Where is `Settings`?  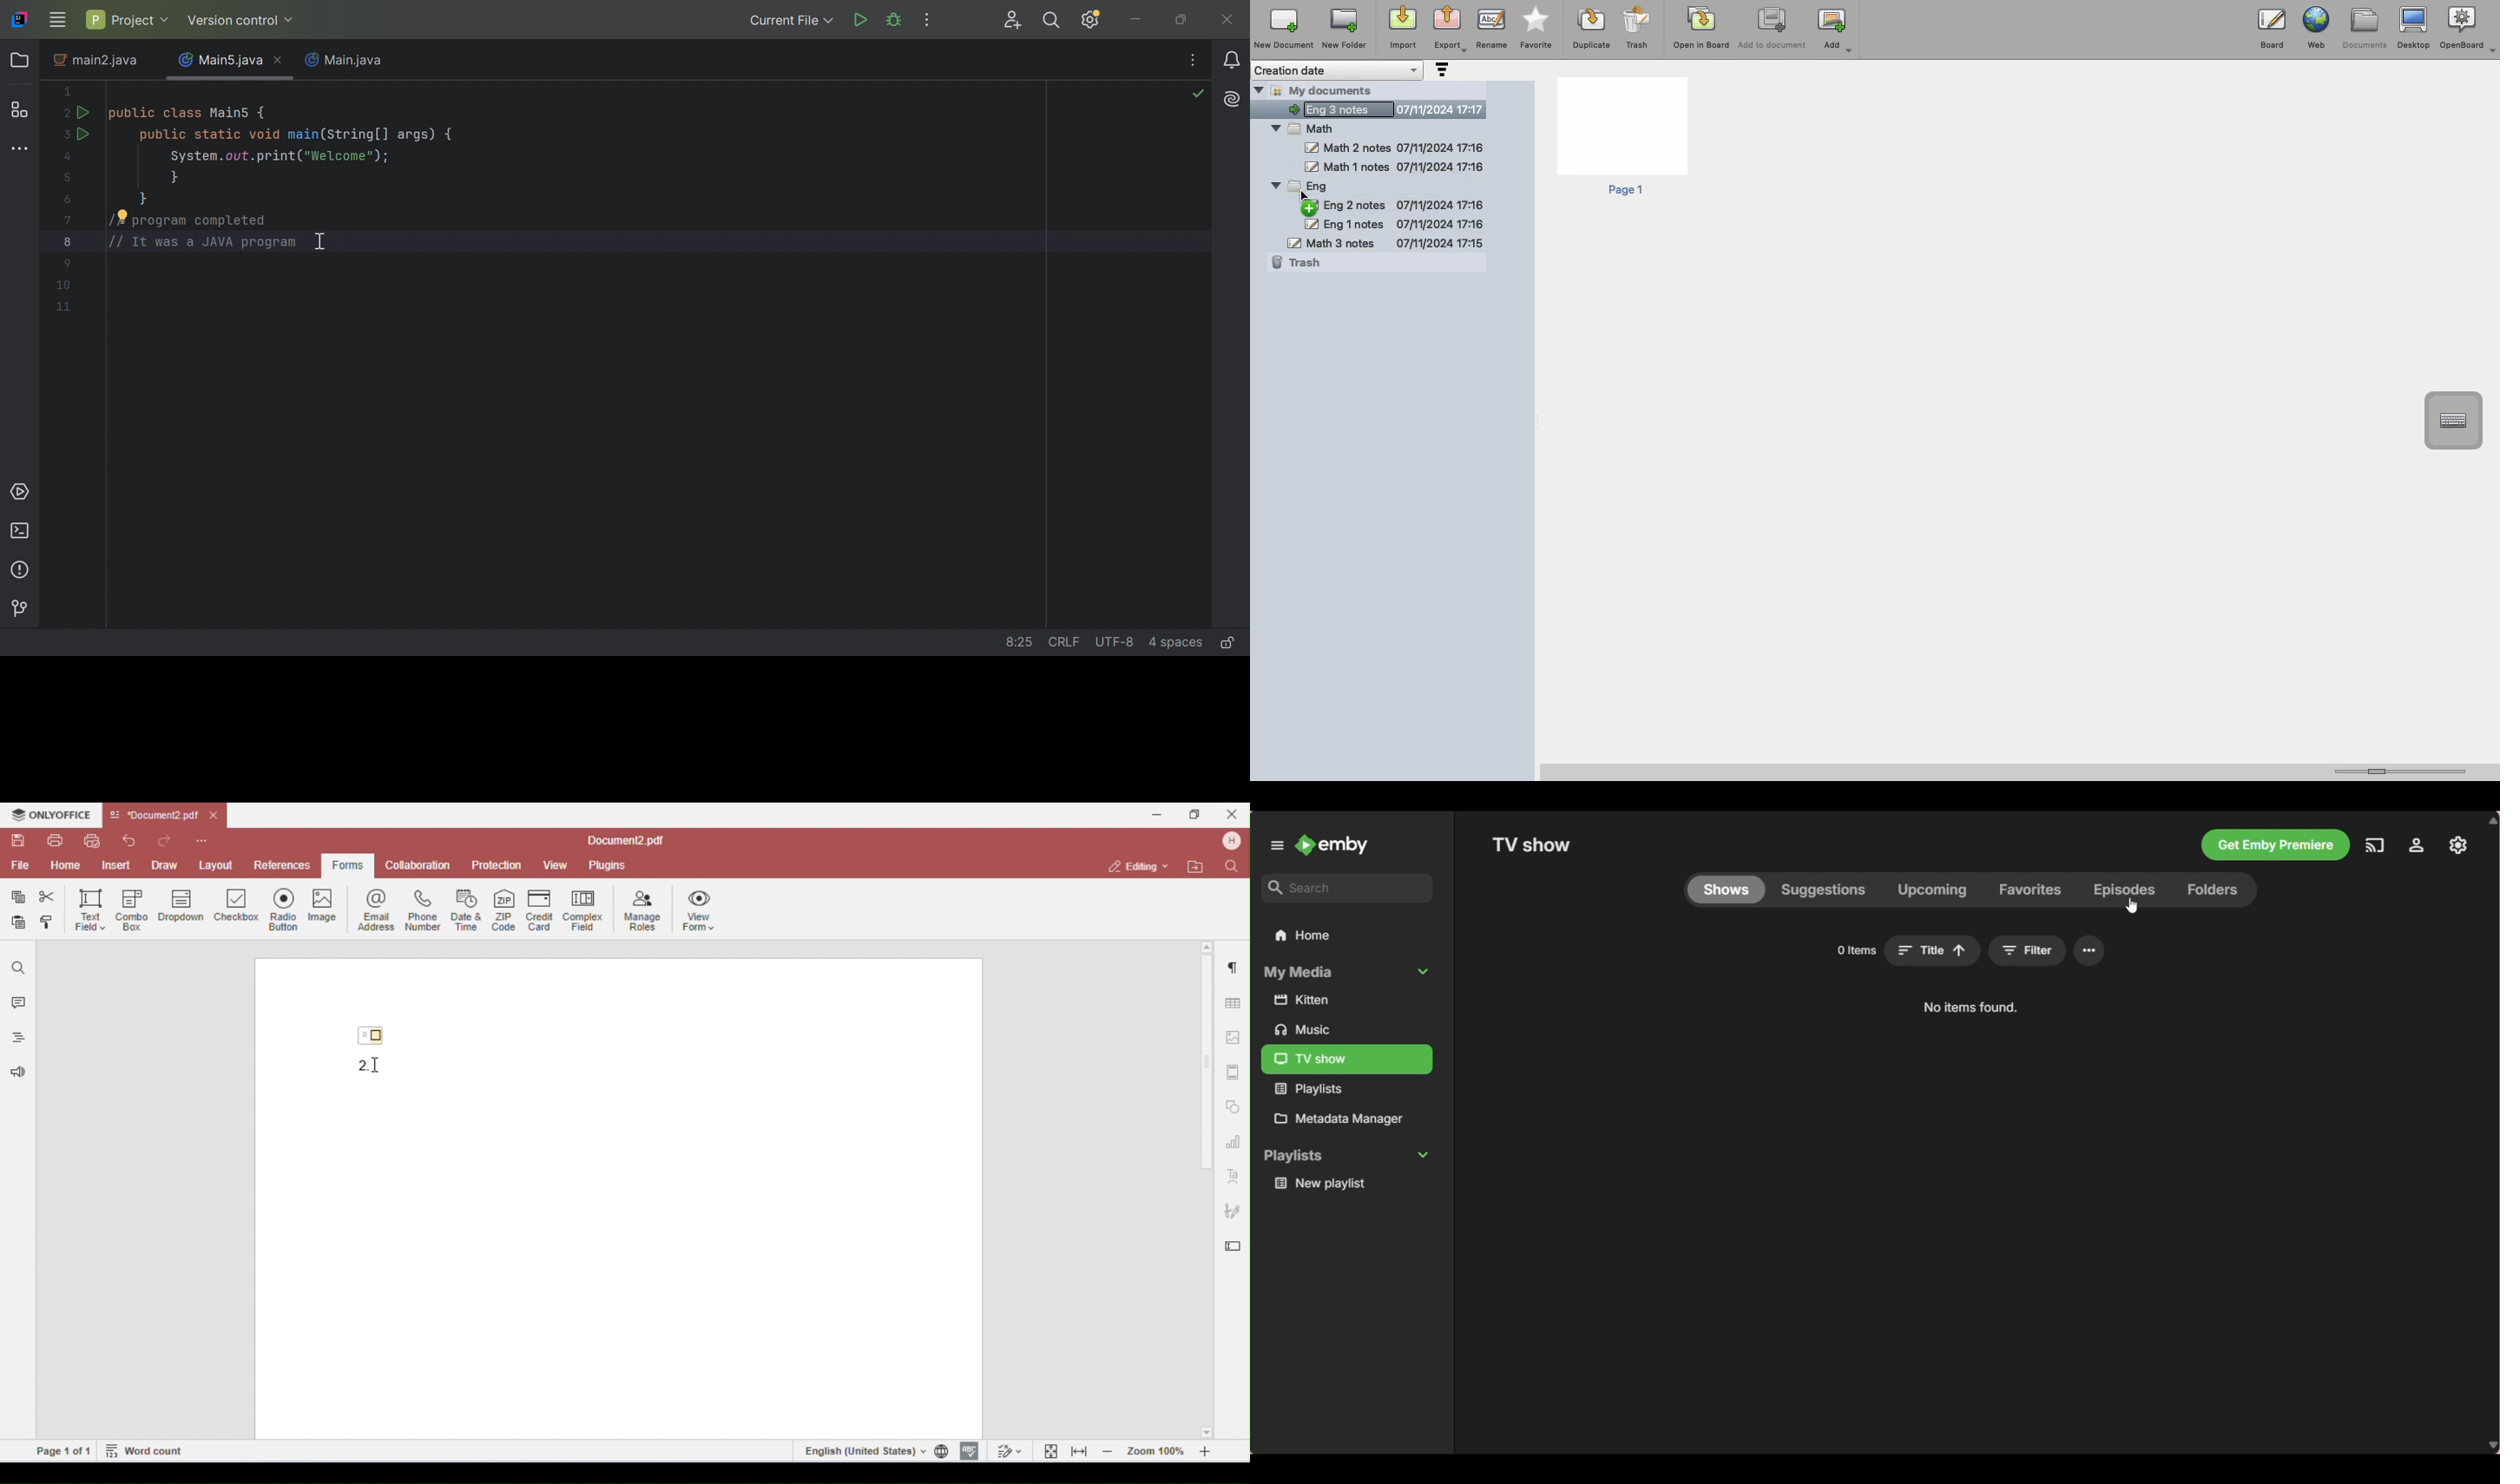
Settings is located at coordinates (2416, 845).